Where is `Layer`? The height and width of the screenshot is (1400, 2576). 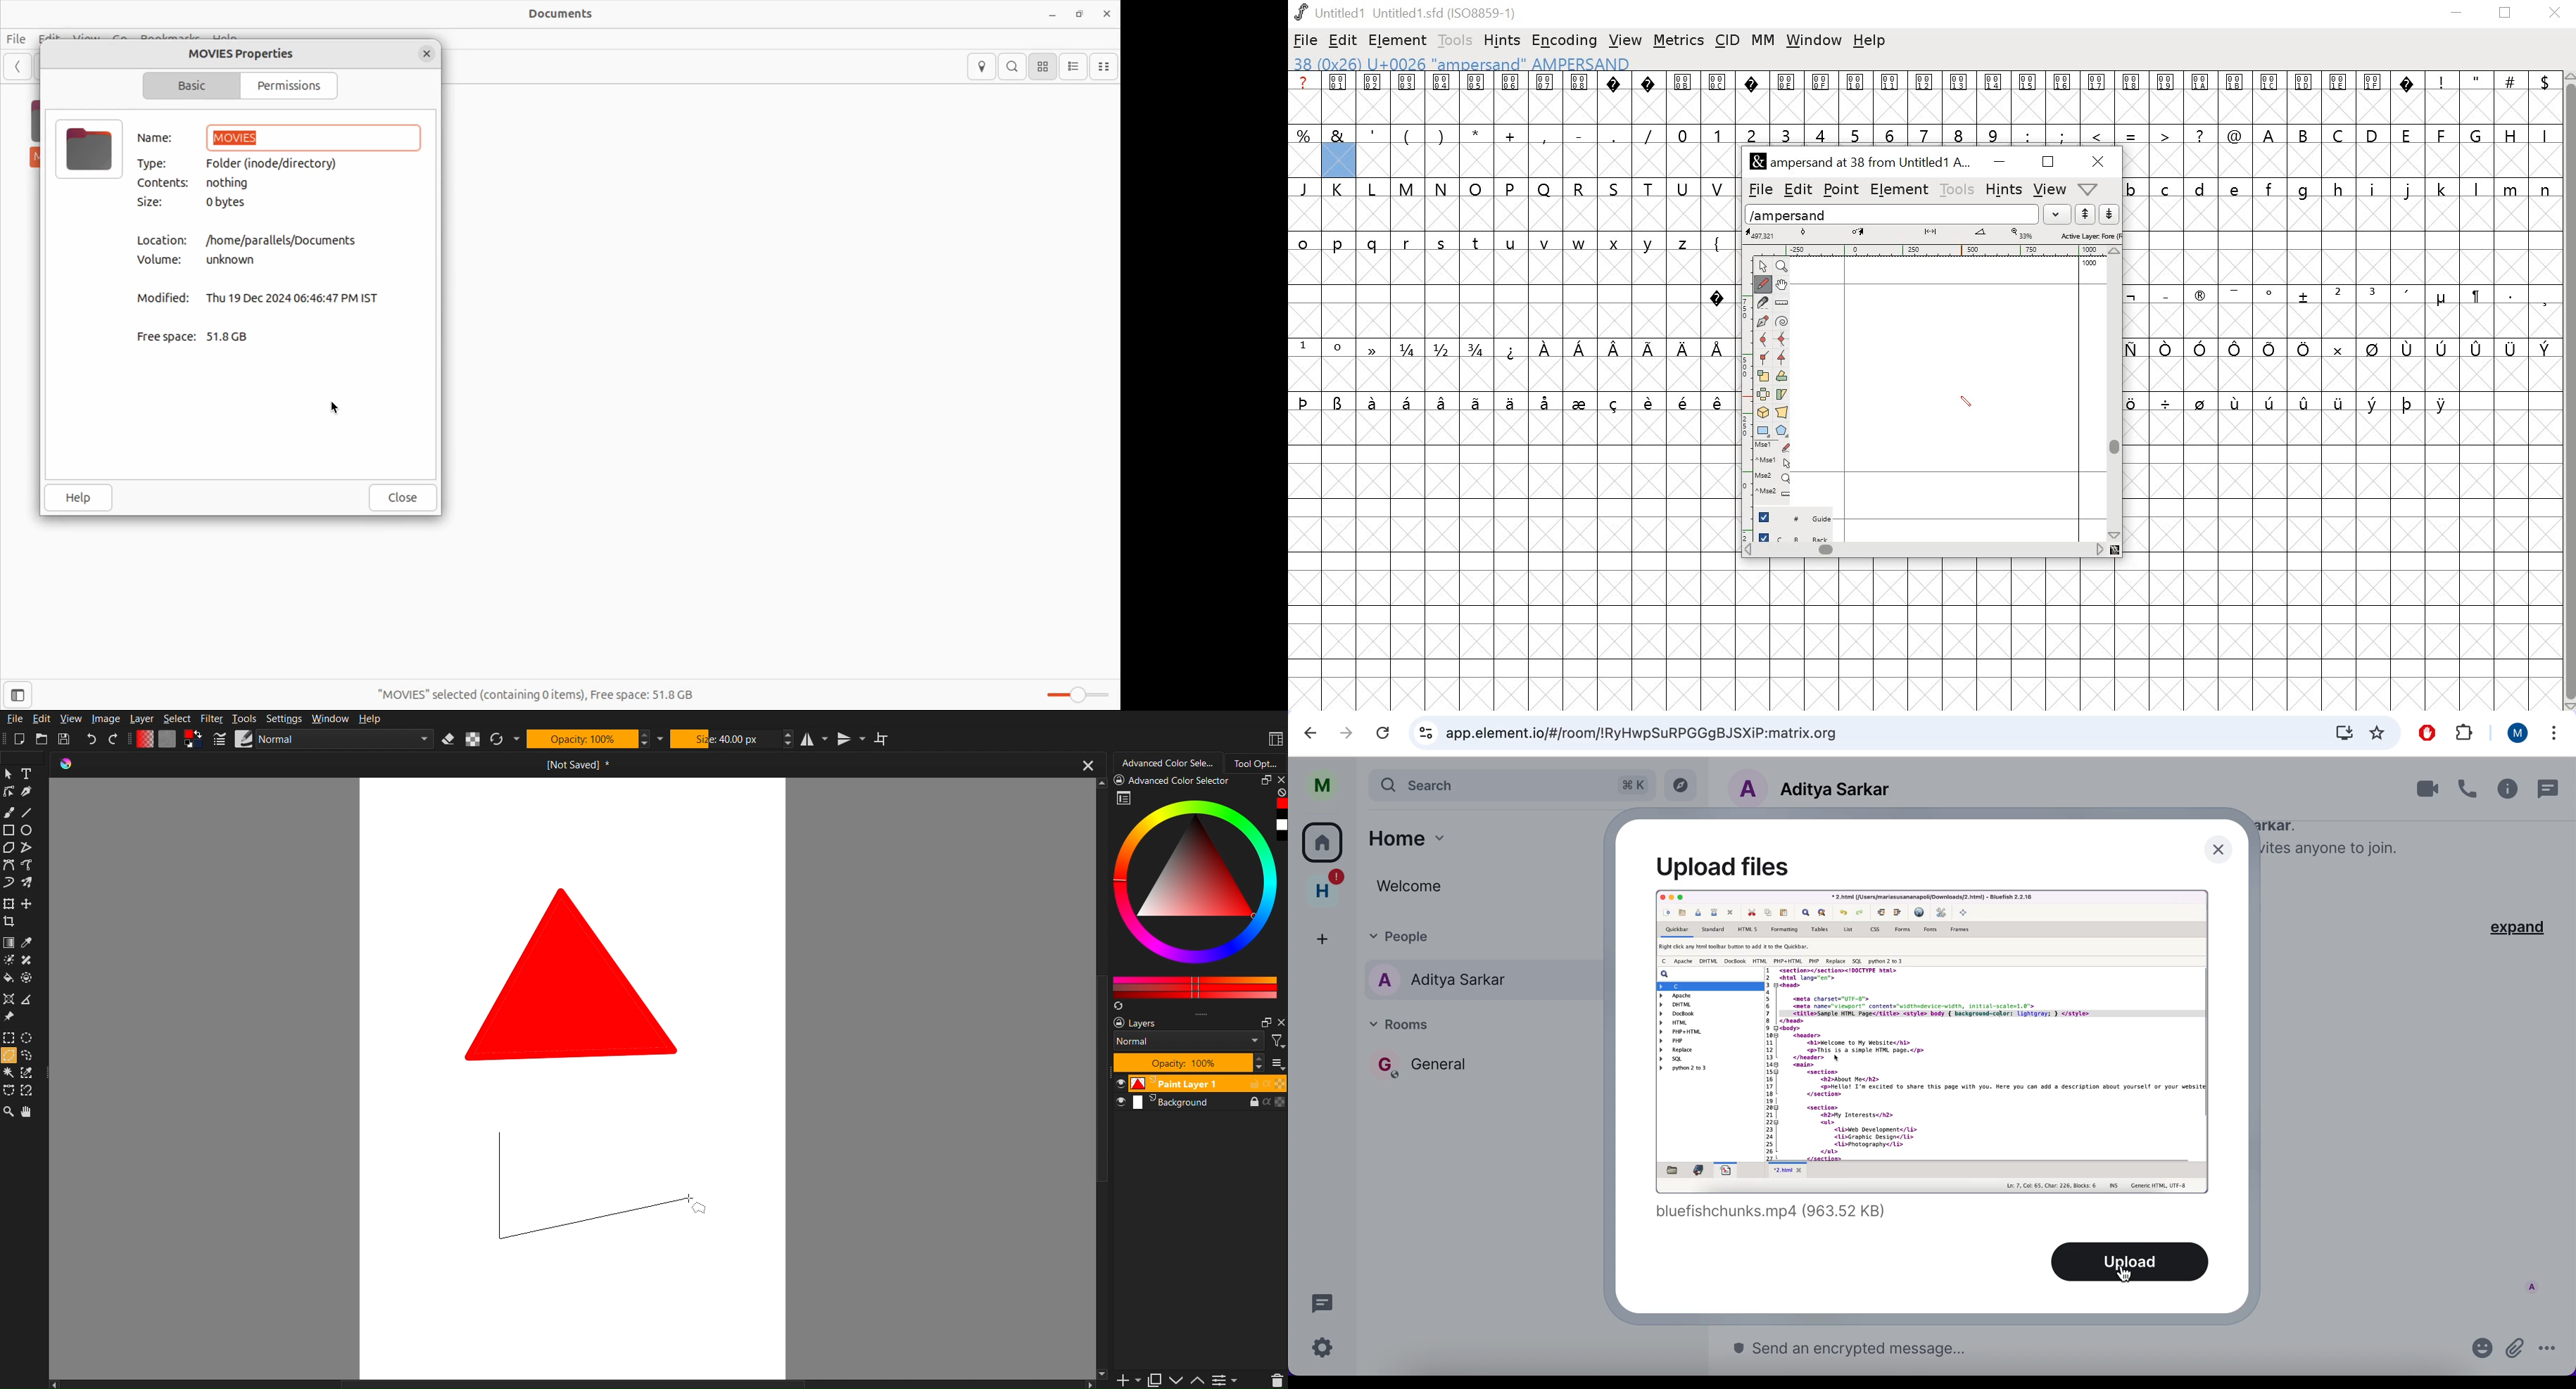 Layer is located at coordinates (141, 719).